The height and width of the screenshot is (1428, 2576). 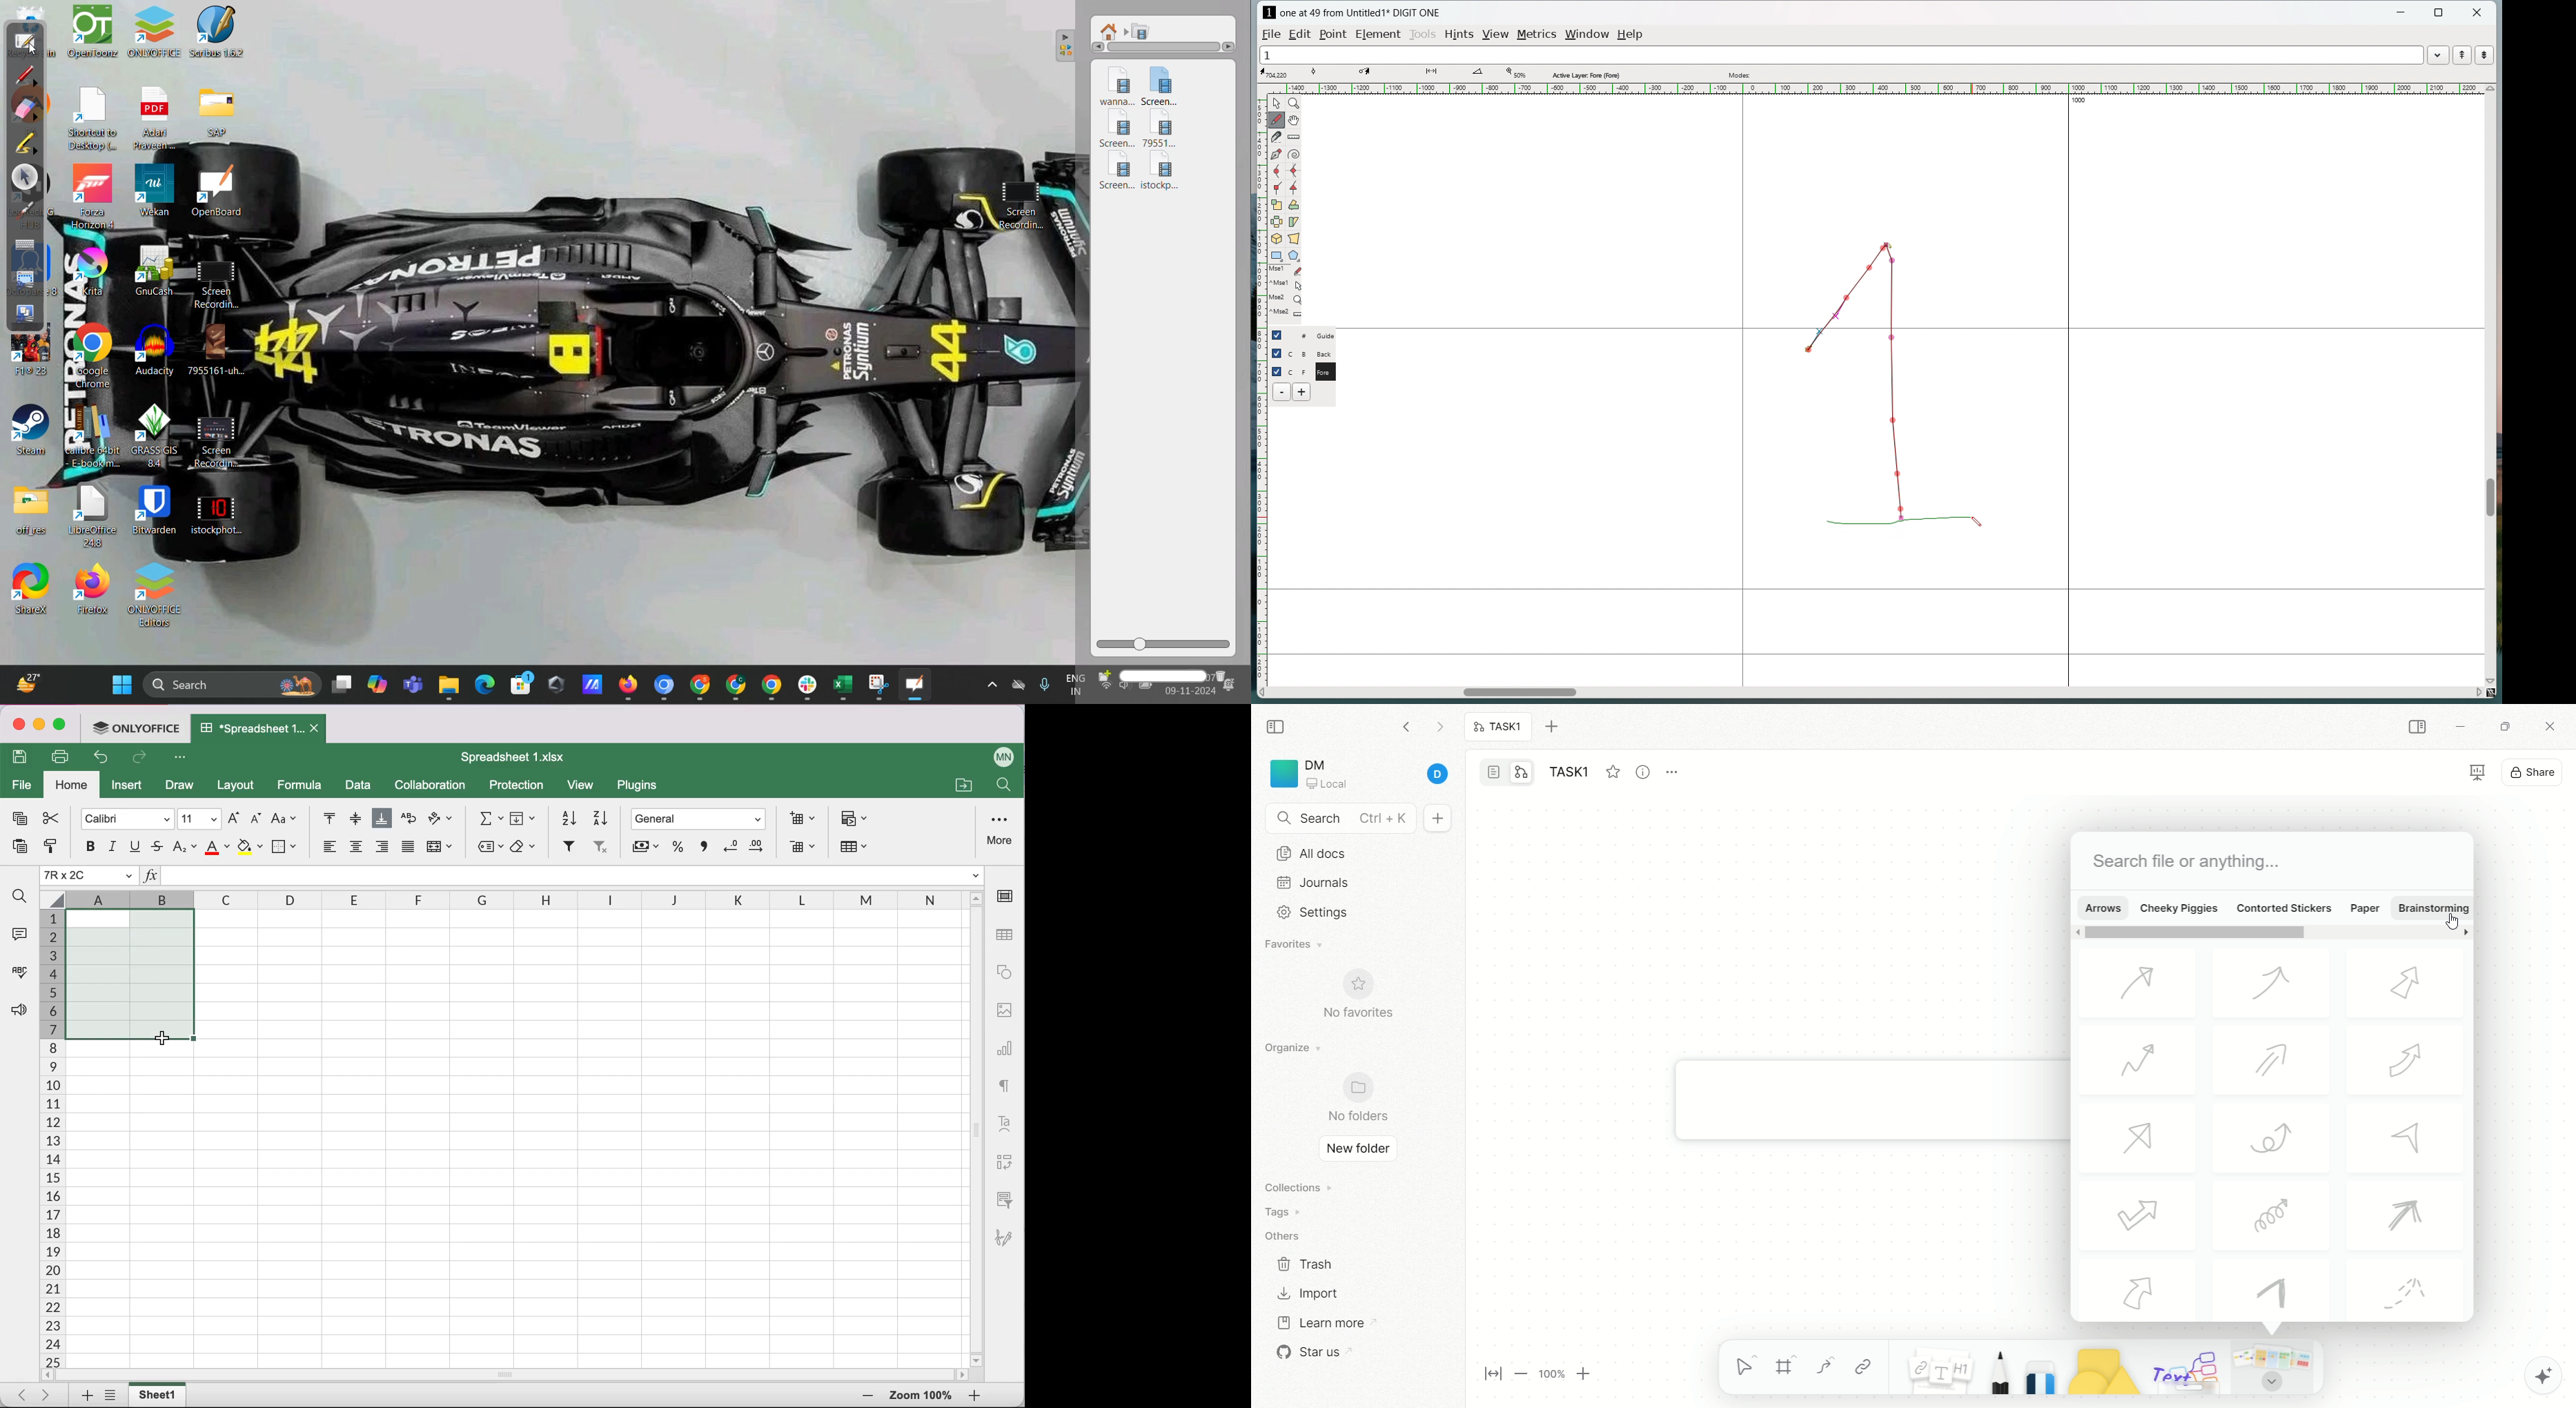 What do you see at coordinates (1313, 335) in the screenshot?
I see `# Guide` at bounding box center [1313, 335].